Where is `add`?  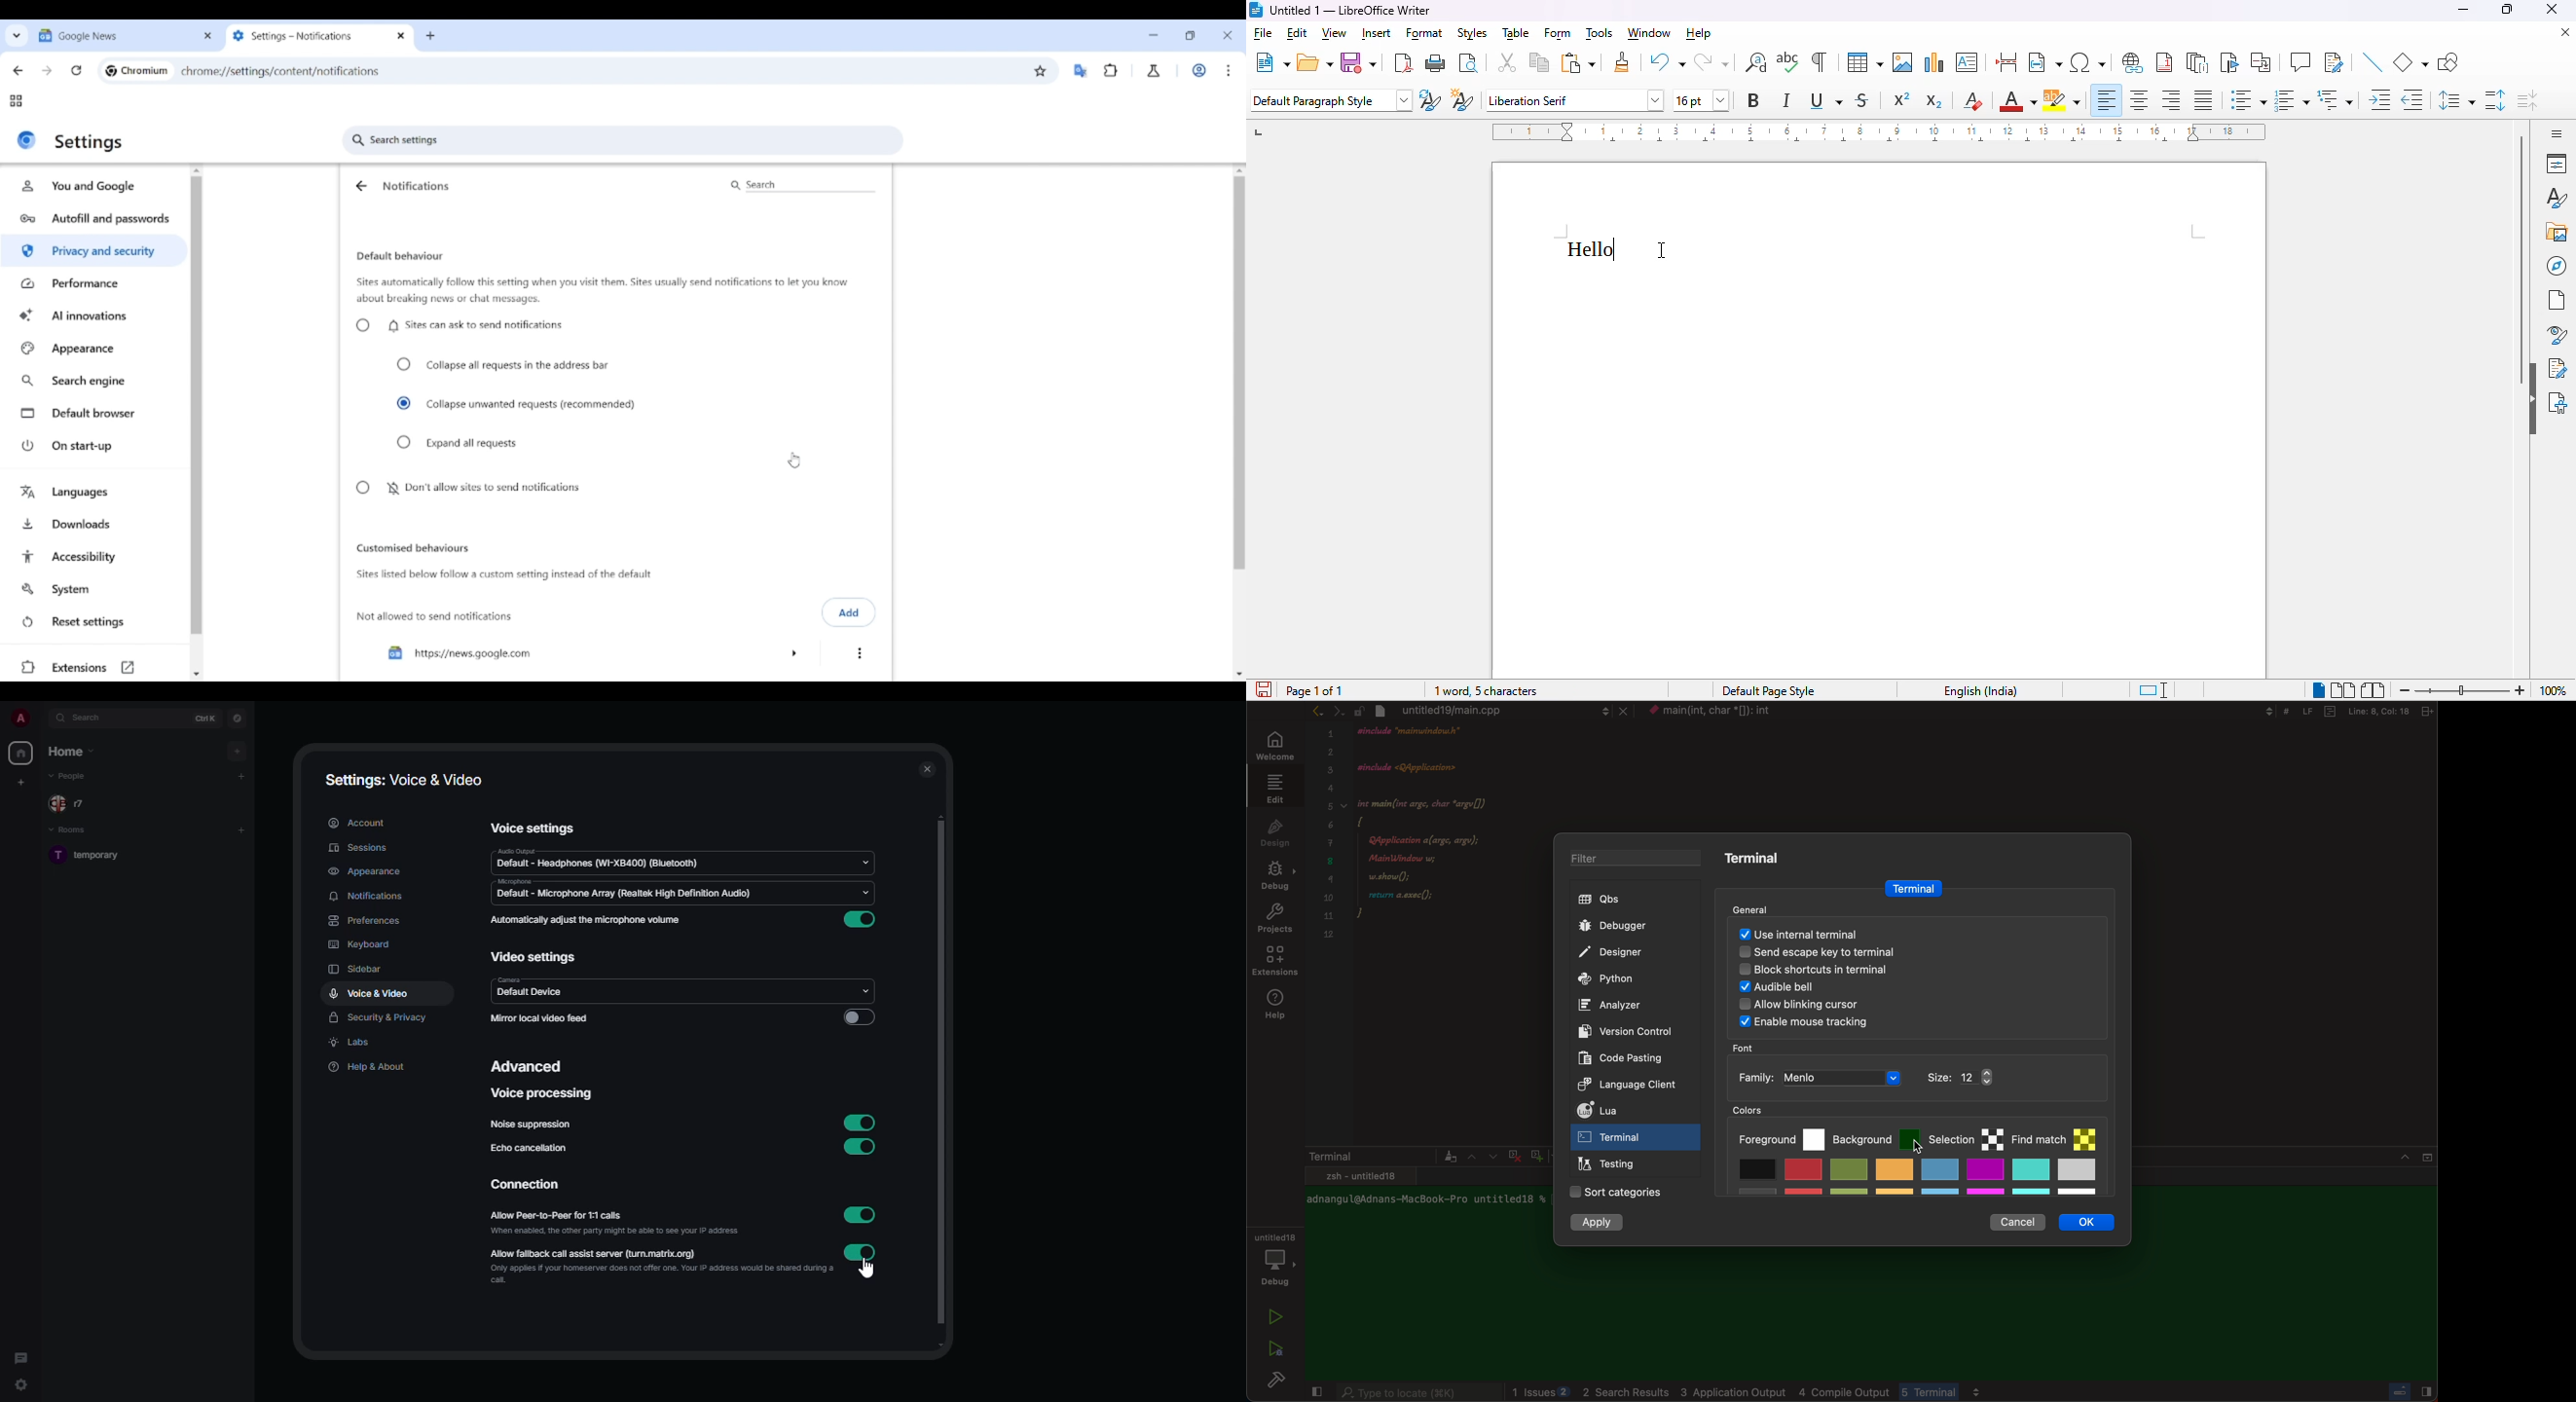
add is located at coordinates (235, 750).